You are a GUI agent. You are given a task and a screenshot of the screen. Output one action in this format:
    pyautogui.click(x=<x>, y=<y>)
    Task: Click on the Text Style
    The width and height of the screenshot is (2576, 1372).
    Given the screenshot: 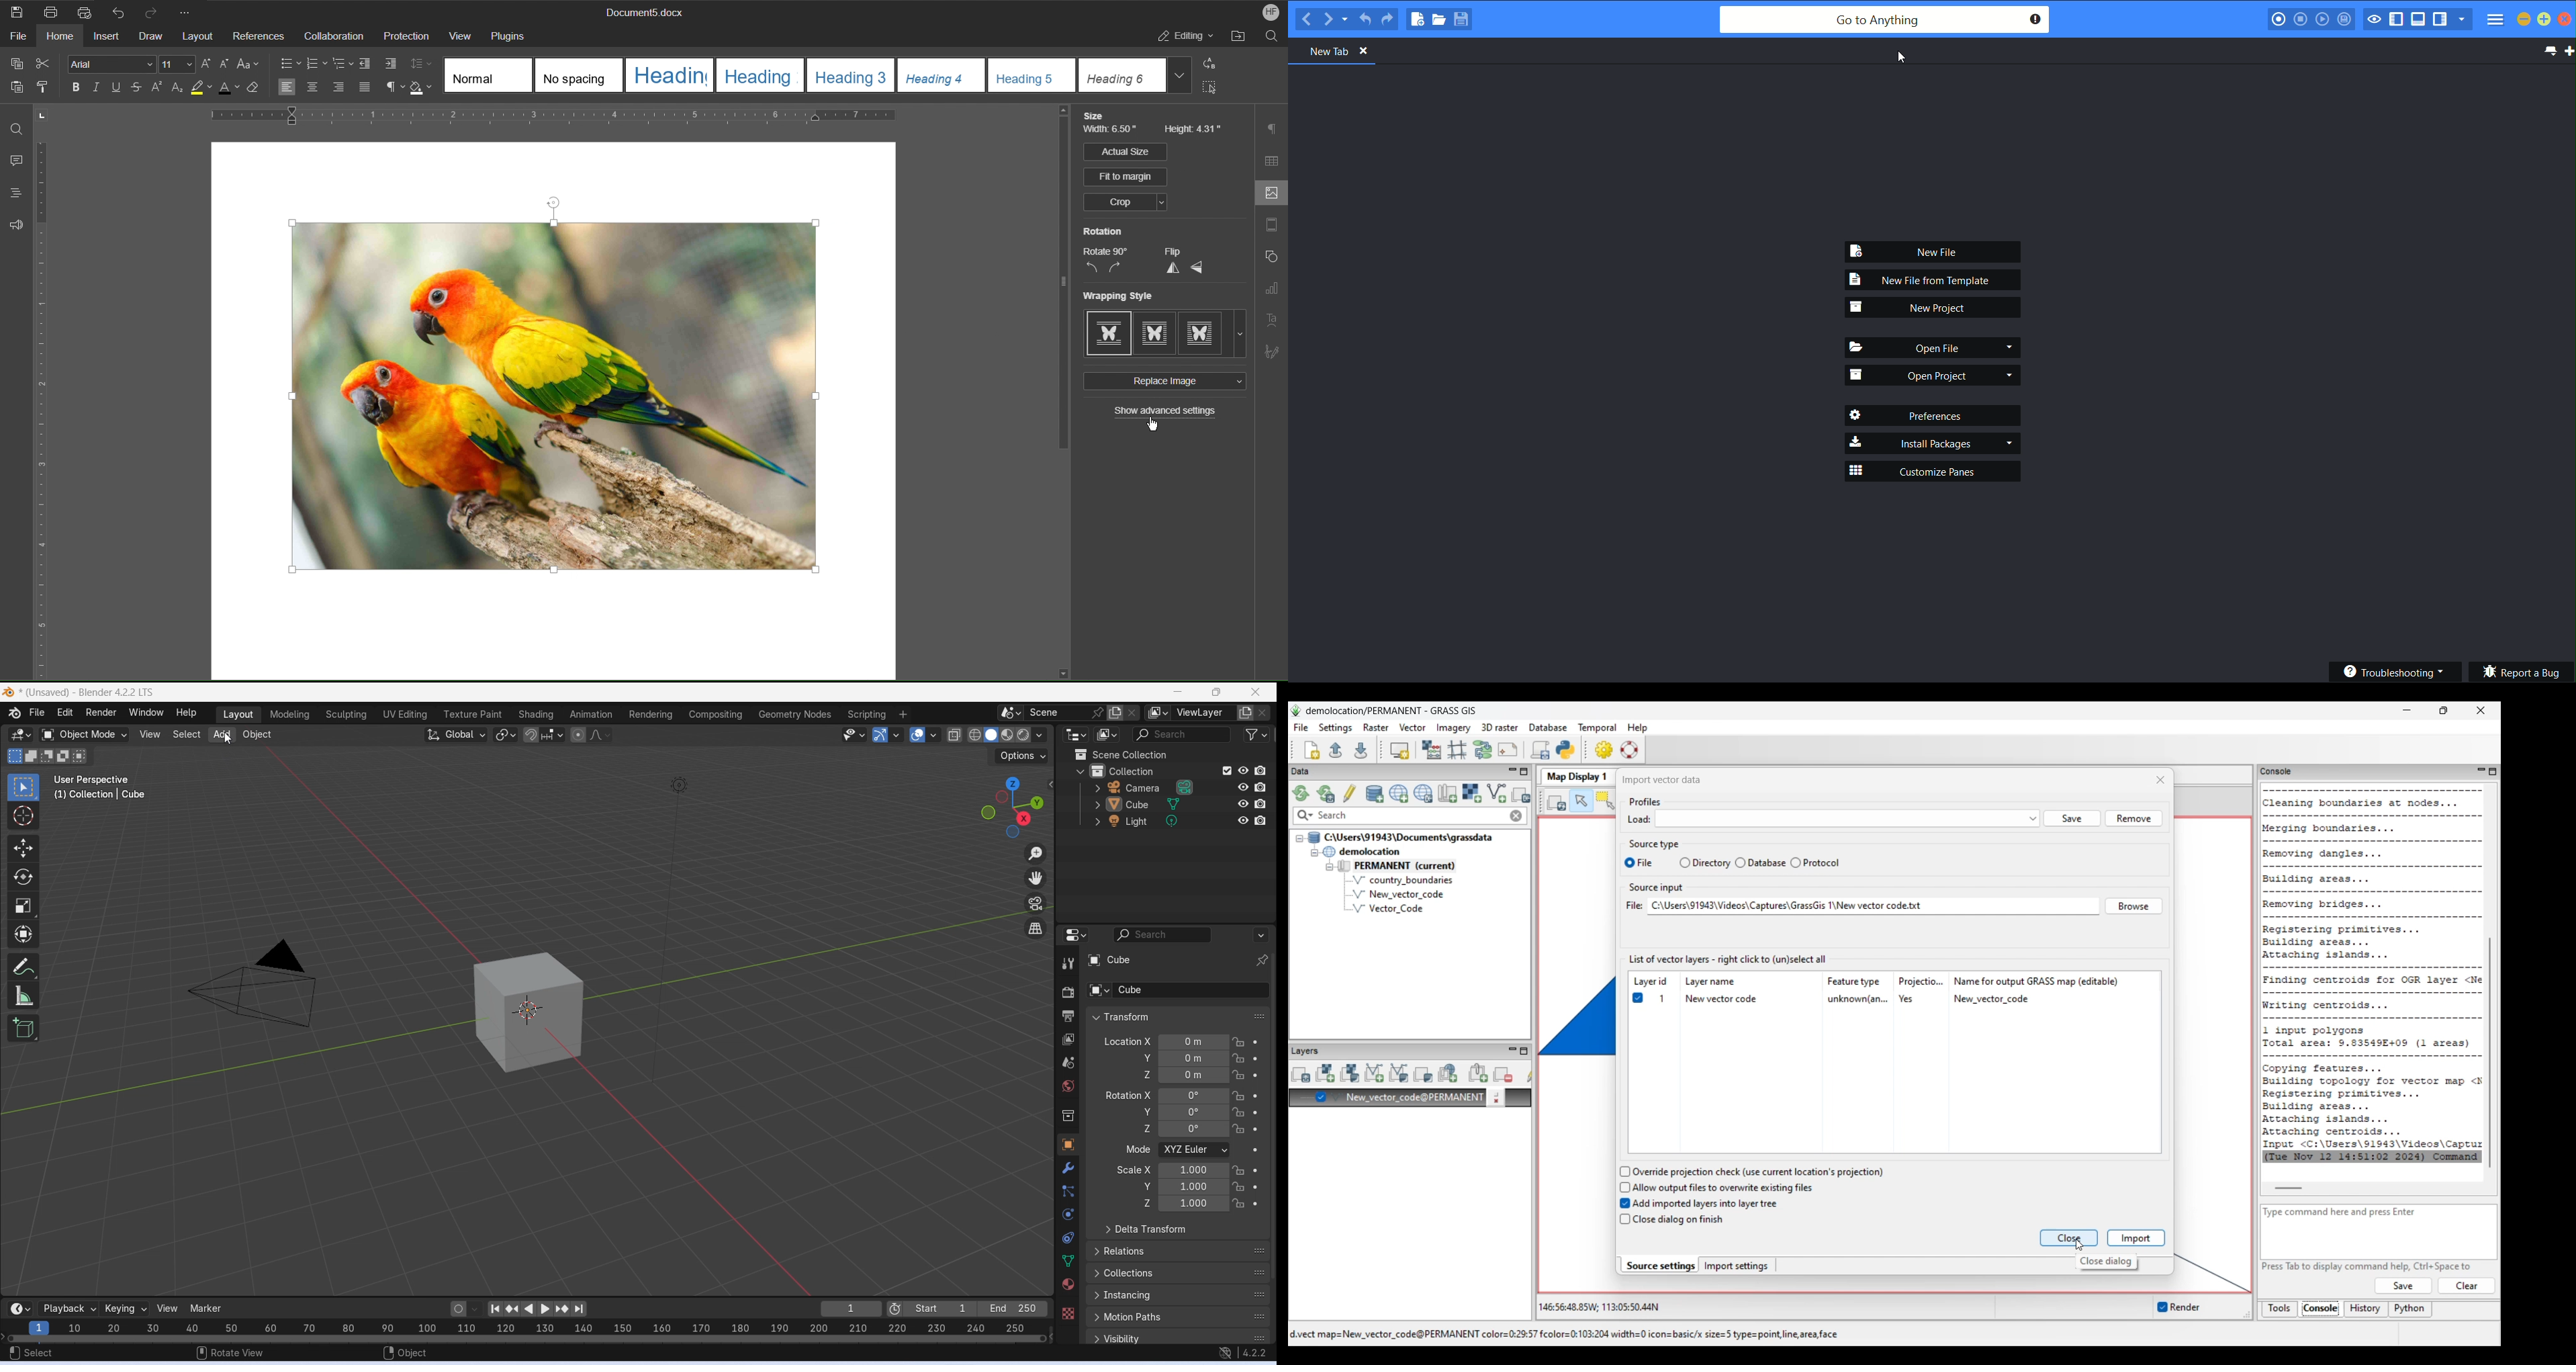 What is the action you would take?
    pyautogui.click(x=820, y=75)
    